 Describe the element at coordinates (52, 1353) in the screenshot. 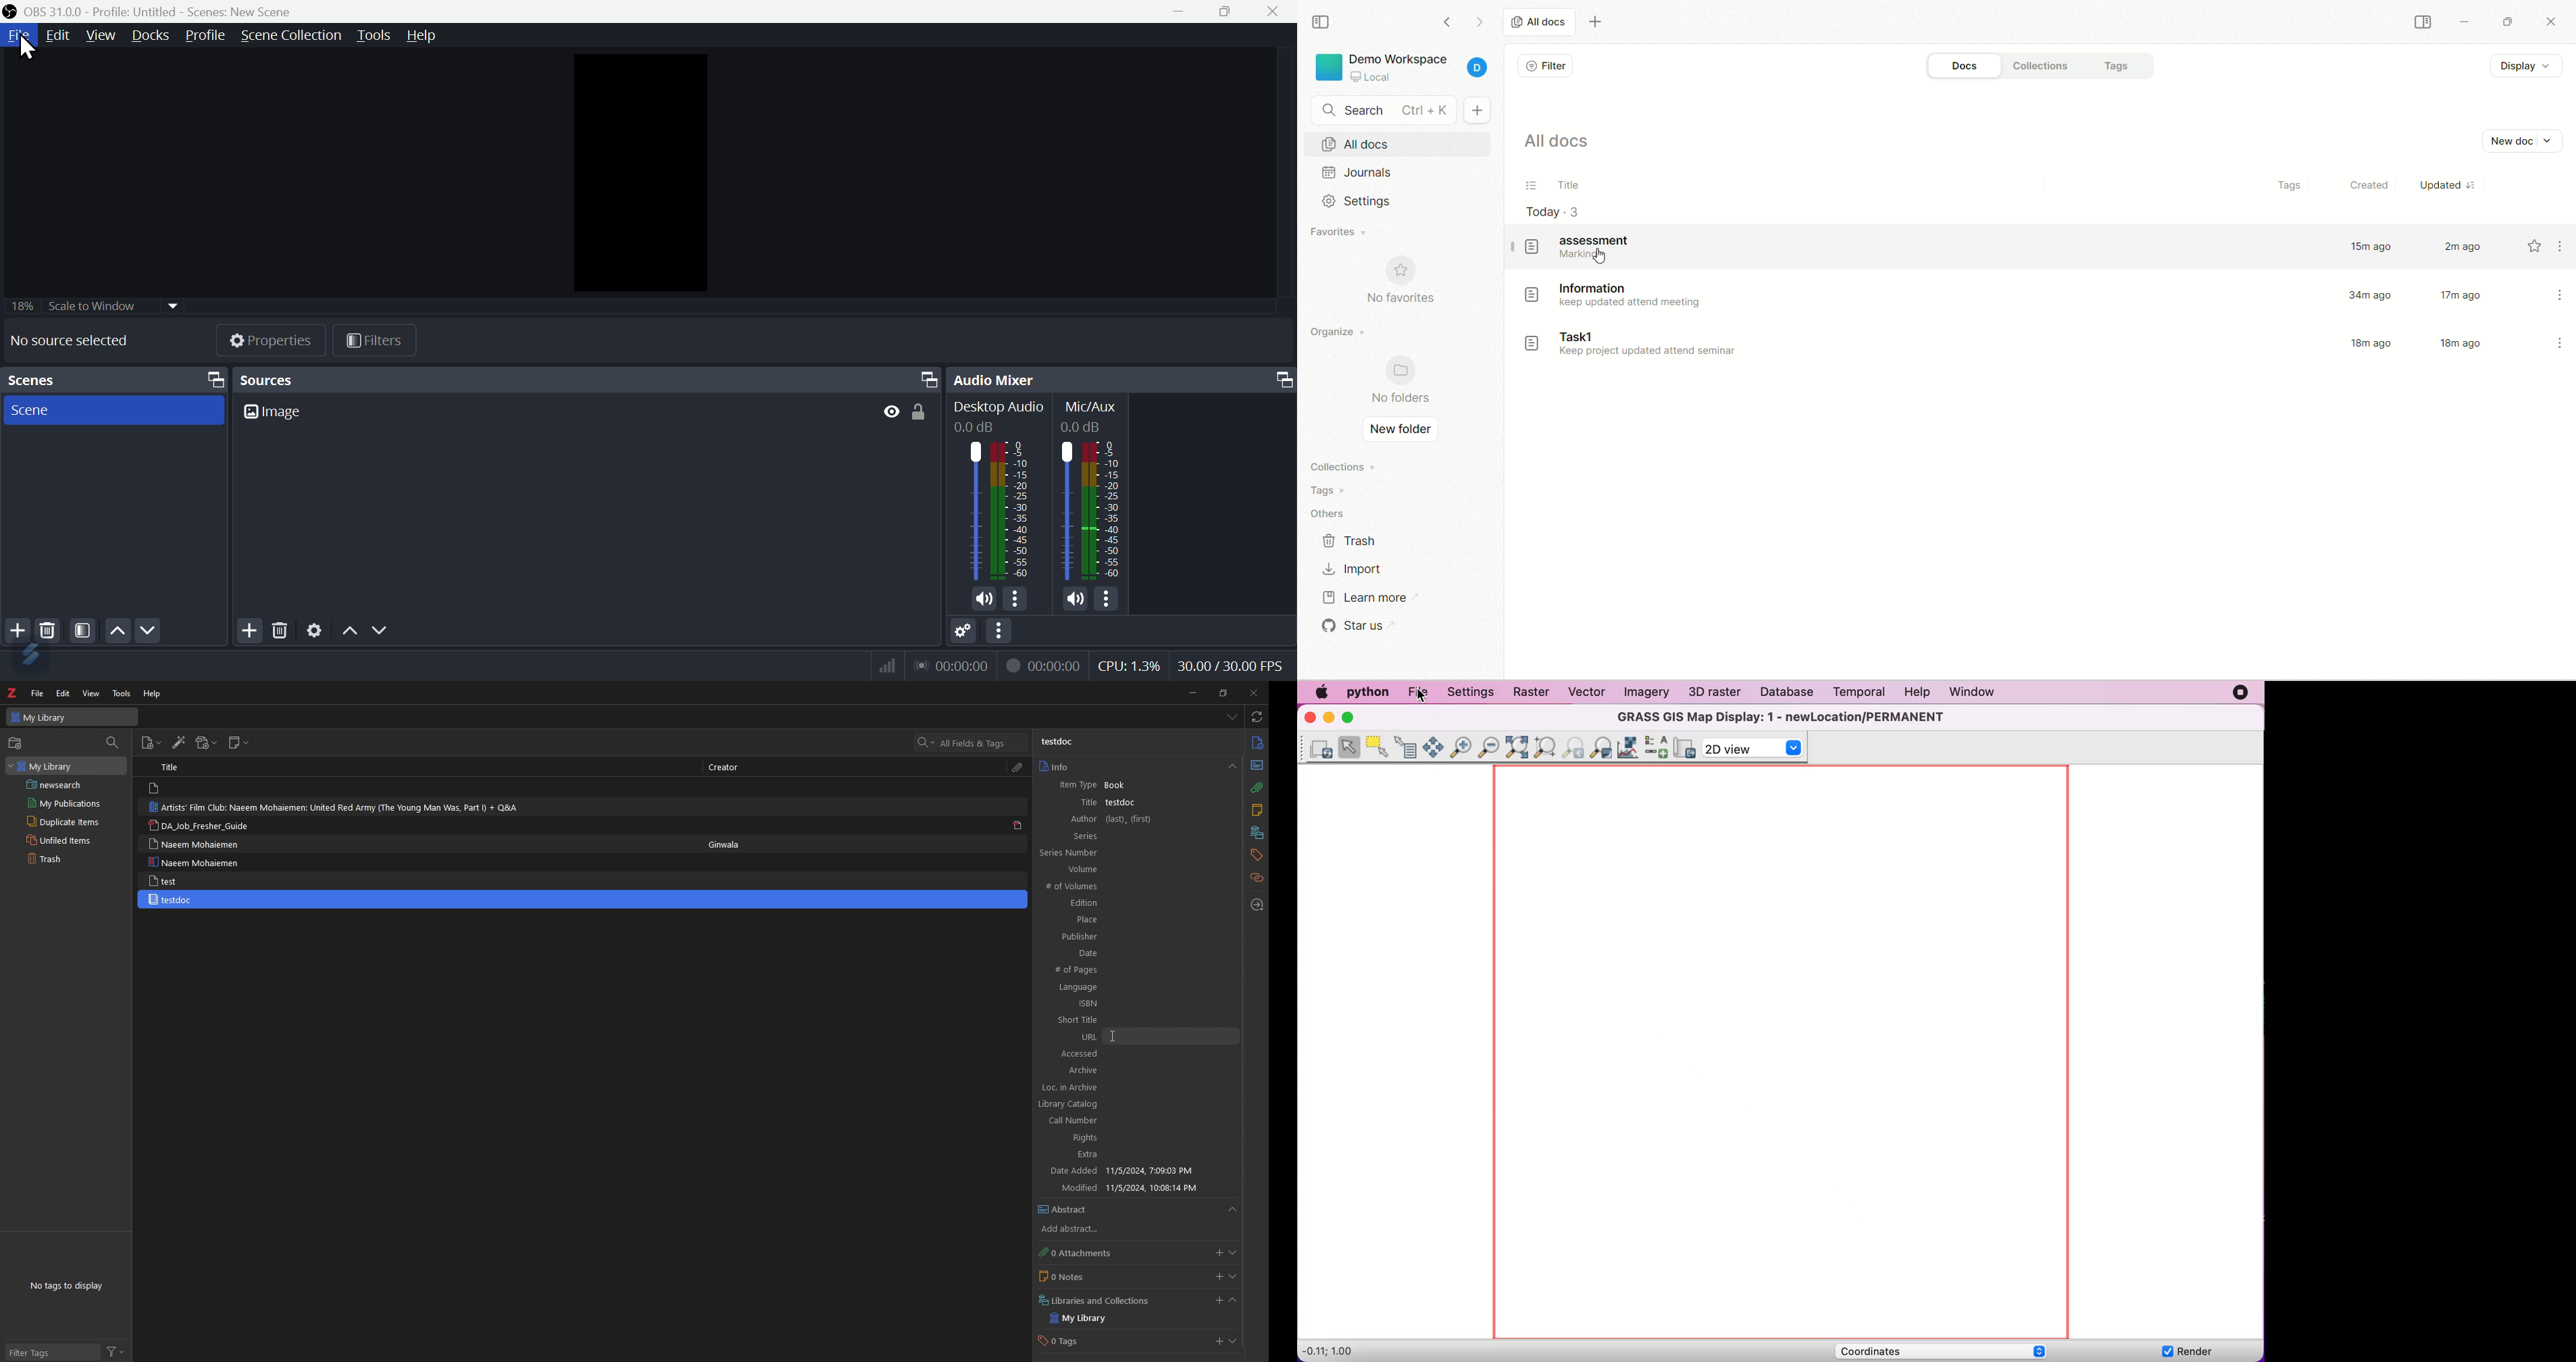

I see `filter tags` at that location.